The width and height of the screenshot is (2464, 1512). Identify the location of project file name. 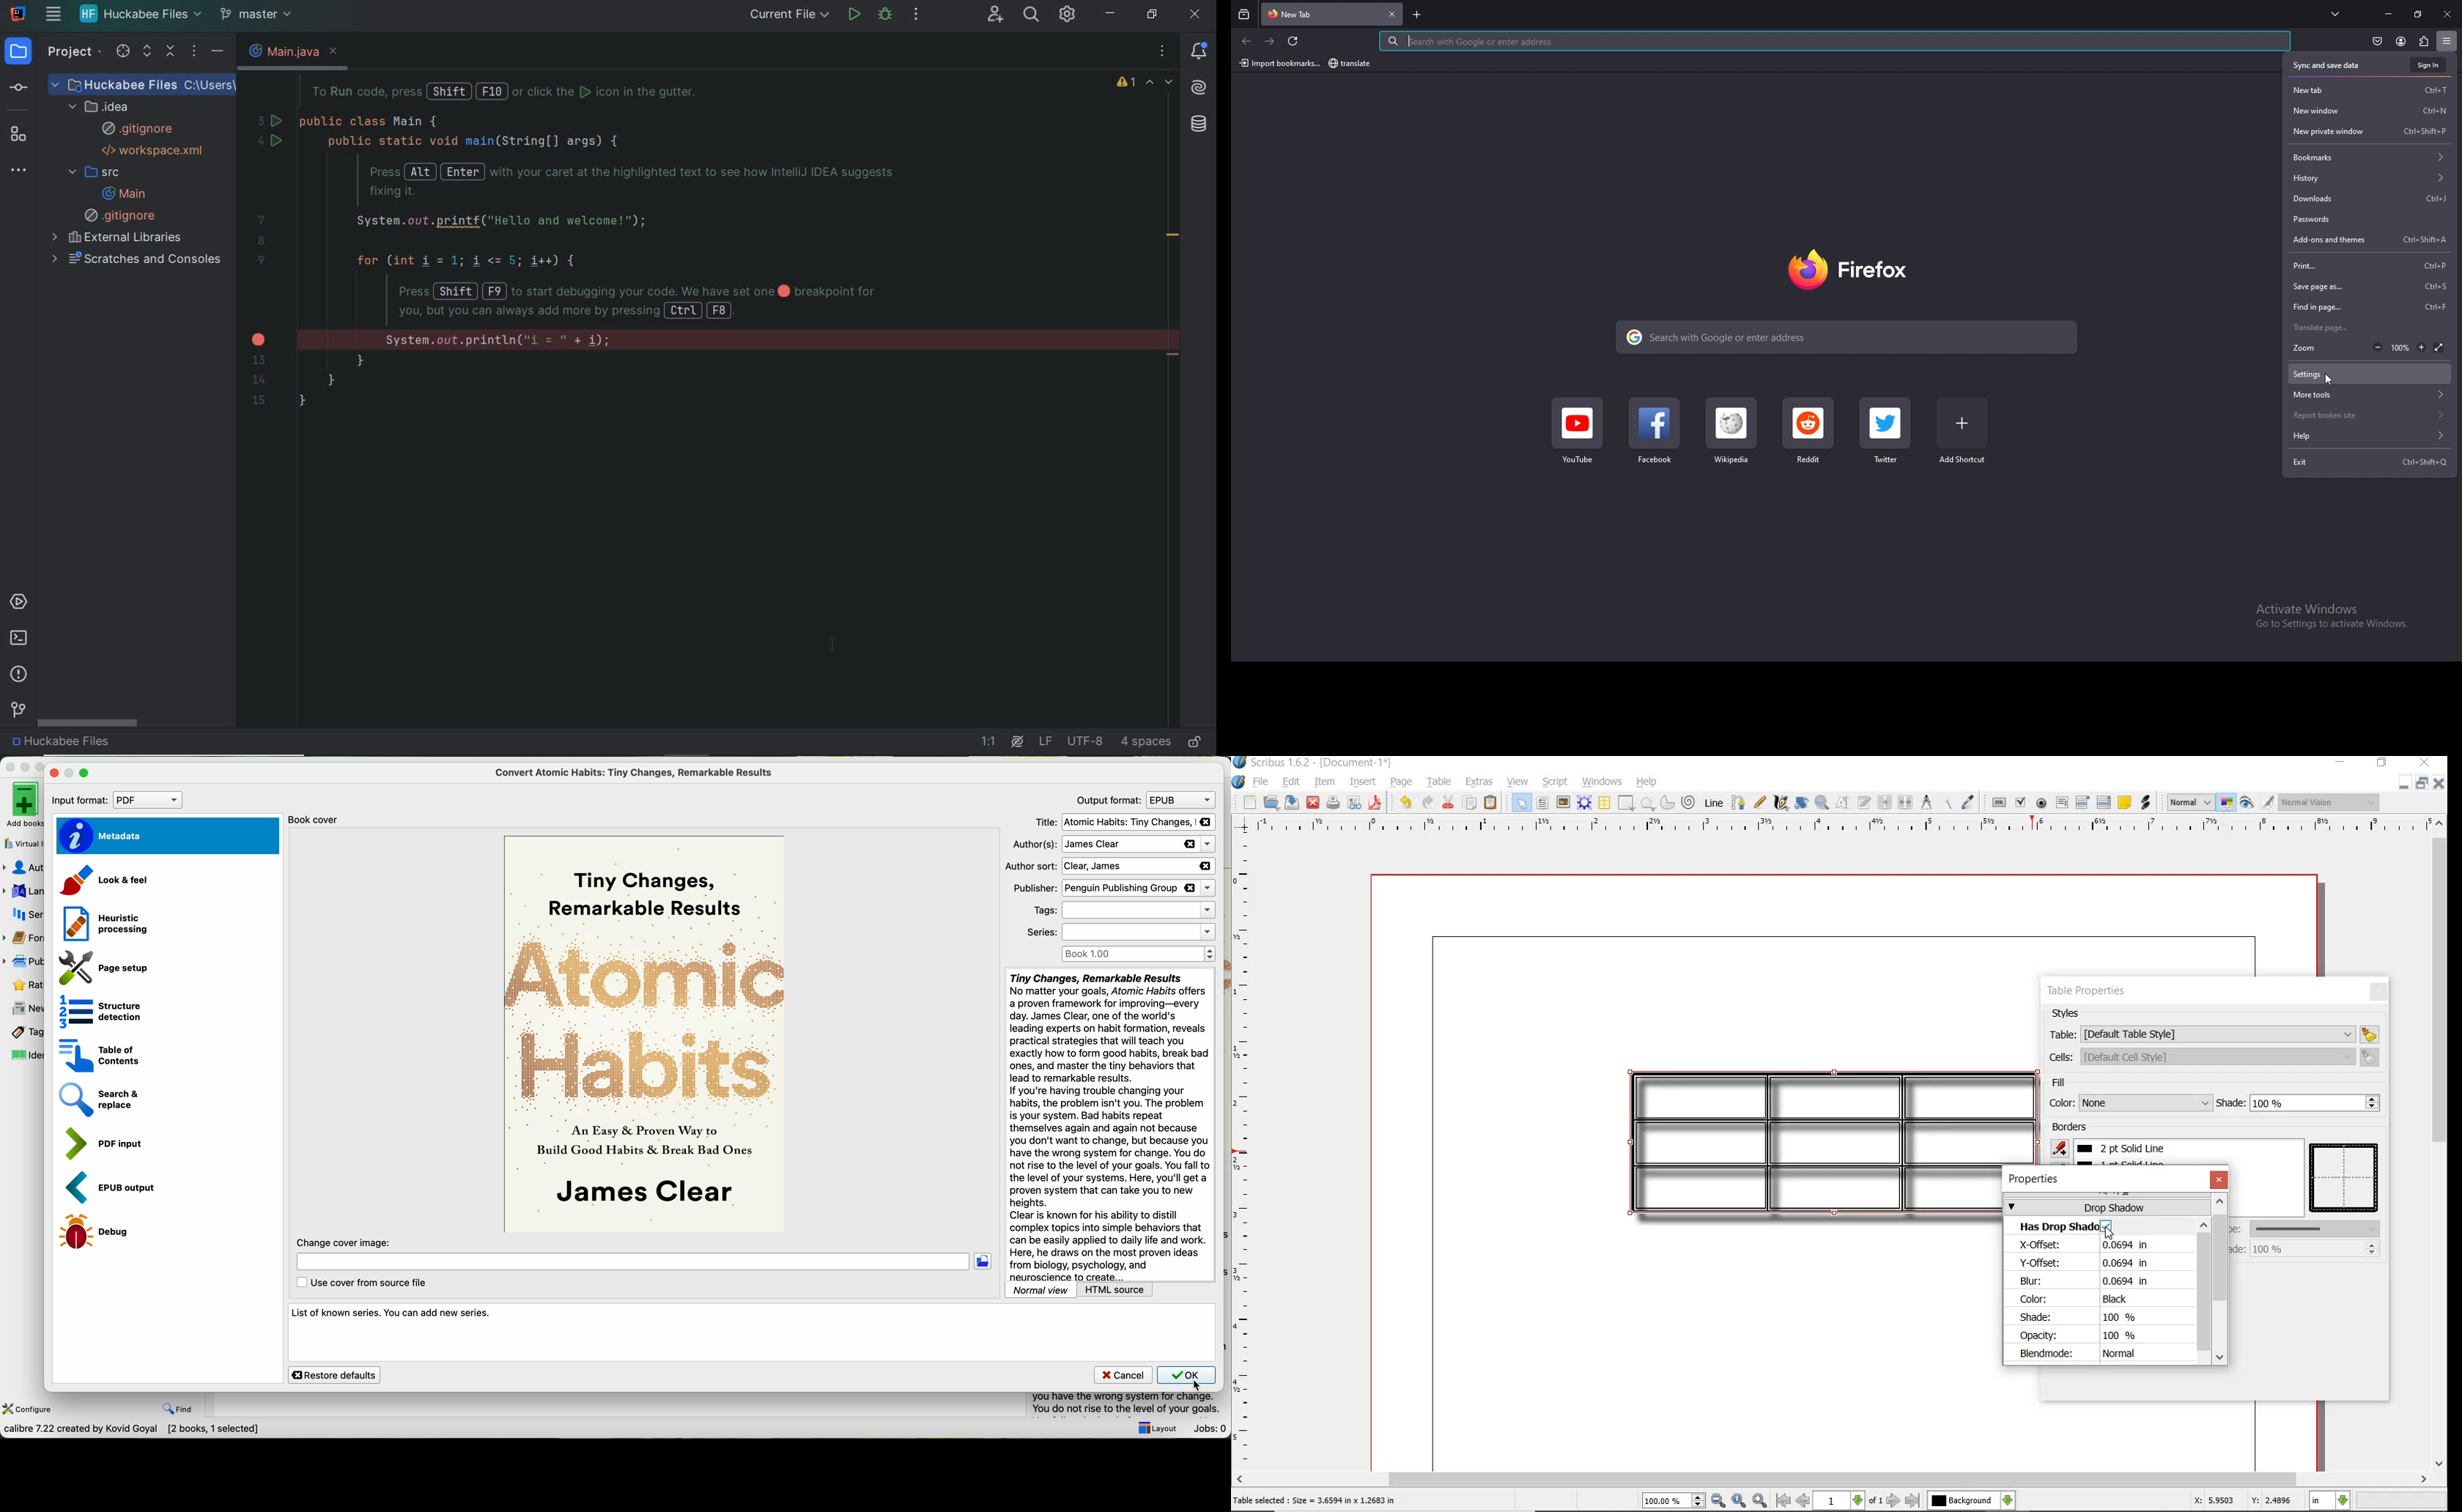
(143, 83).